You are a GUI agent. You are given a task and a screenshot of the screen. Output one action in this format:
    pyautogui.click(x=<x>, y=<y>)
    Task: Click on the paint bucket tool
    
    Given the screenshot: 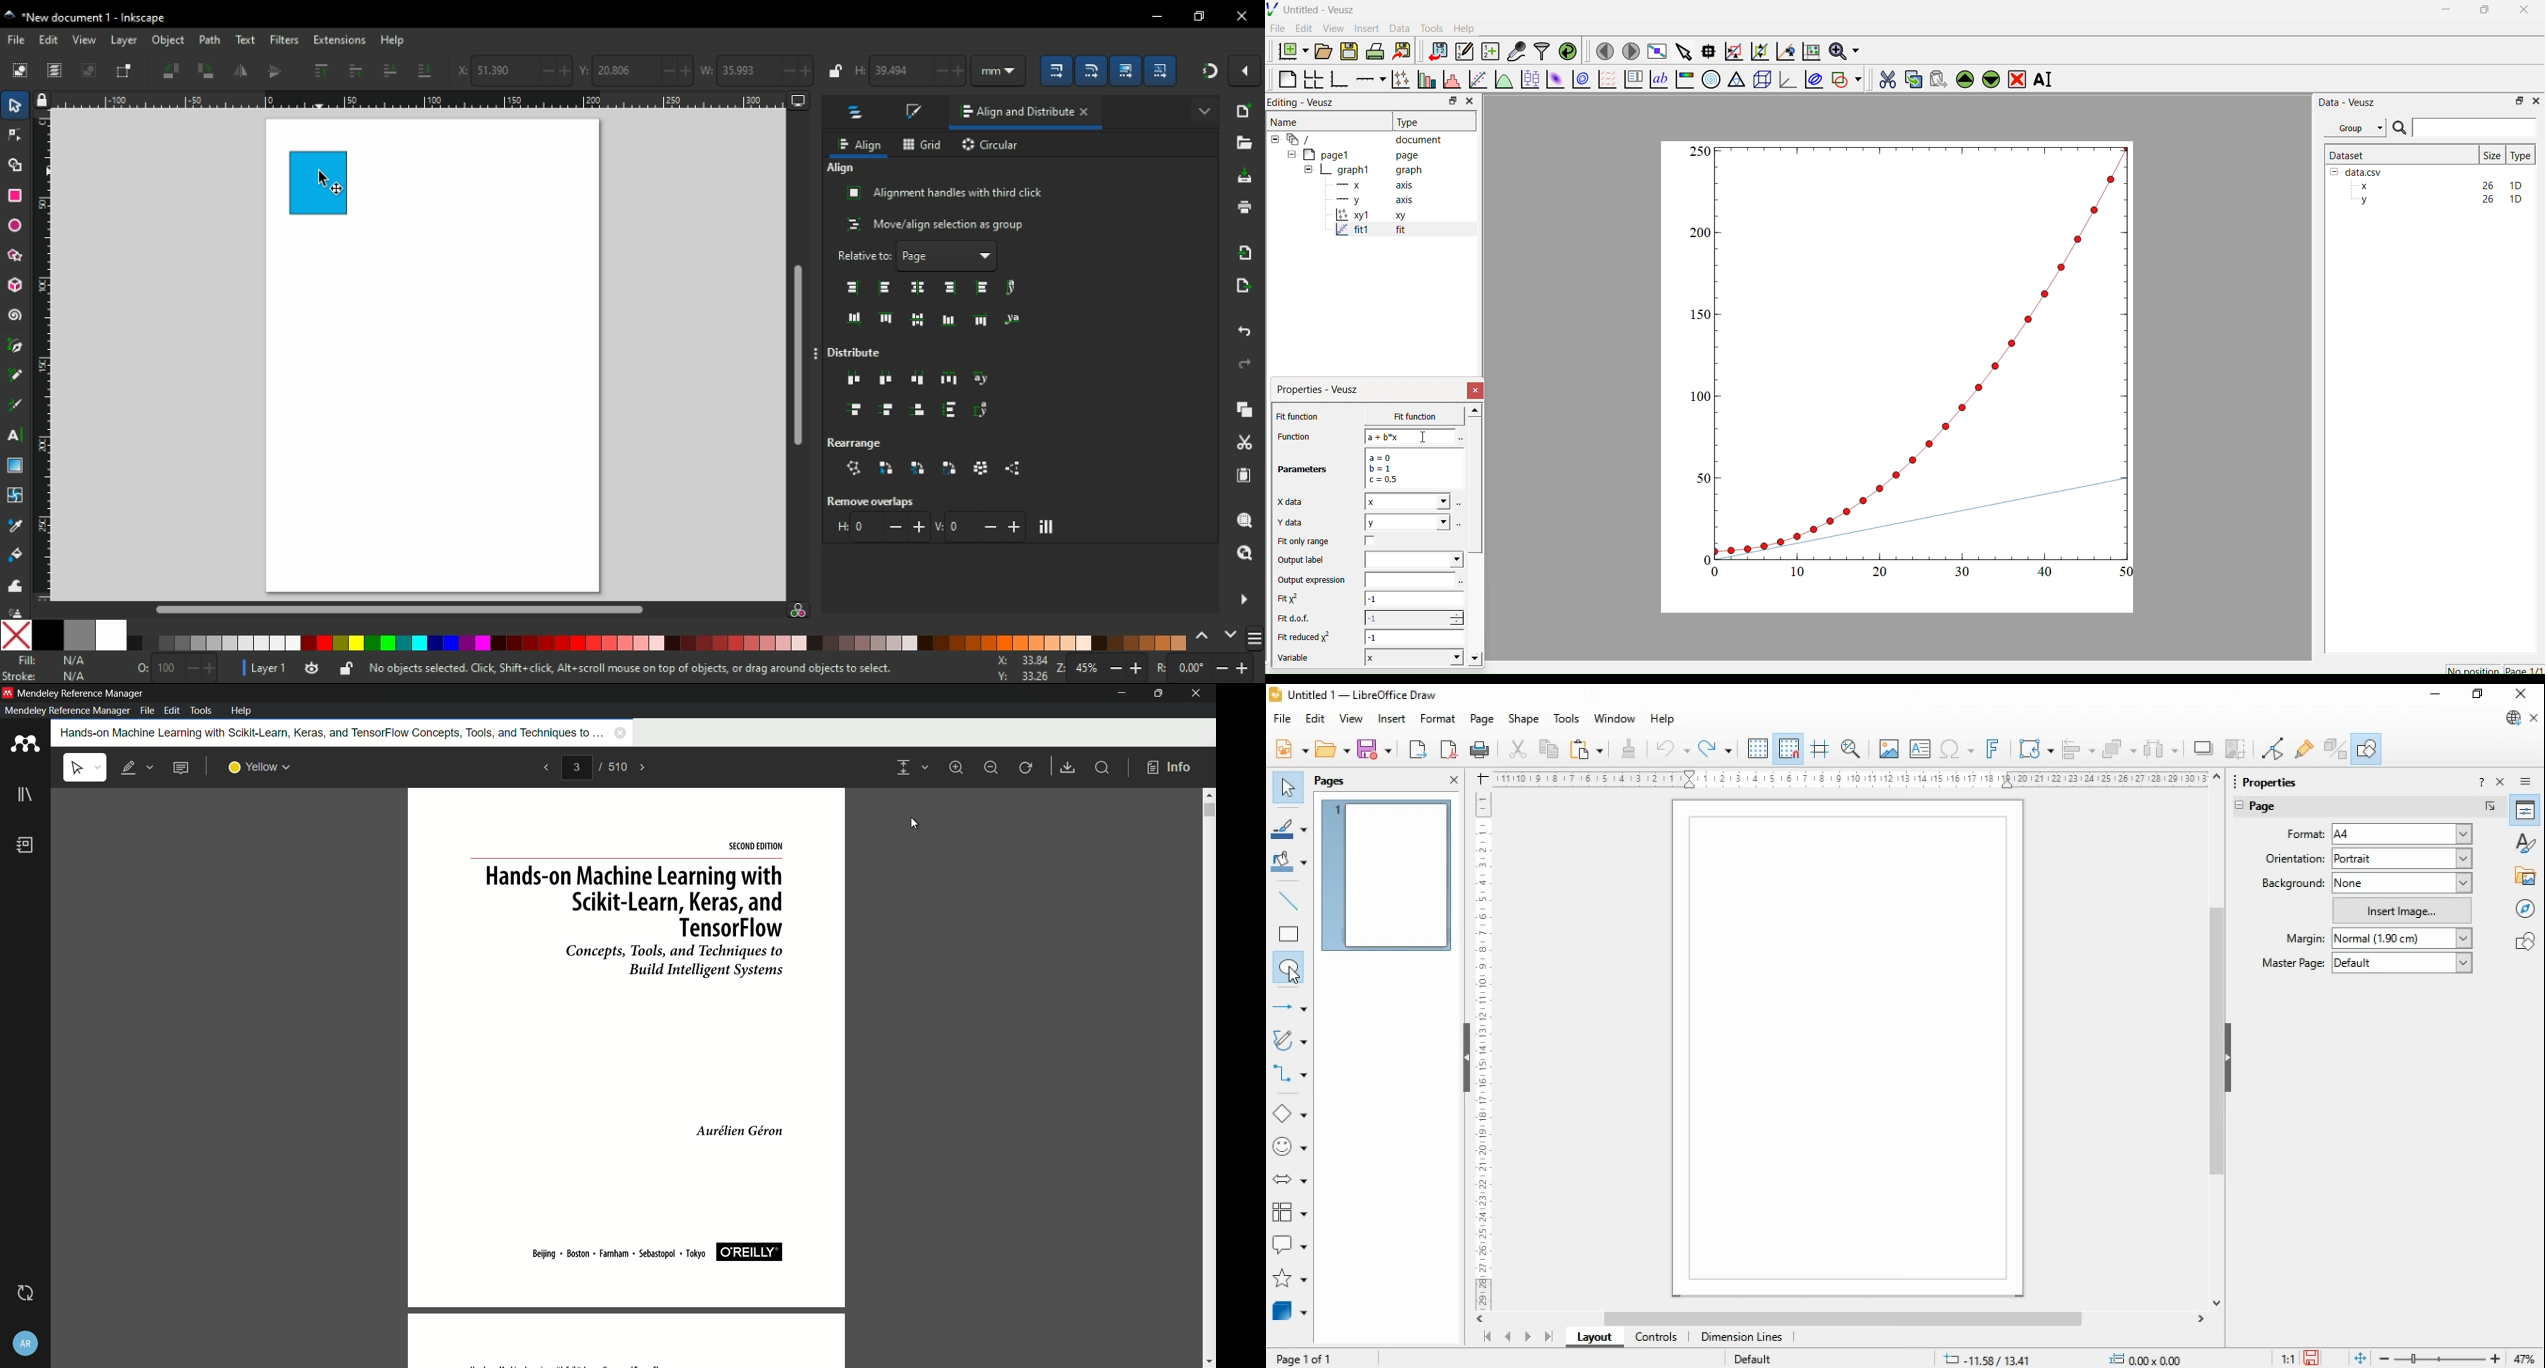 What is the action you would take?
    pyautogui.click(x=16, y=554)
    